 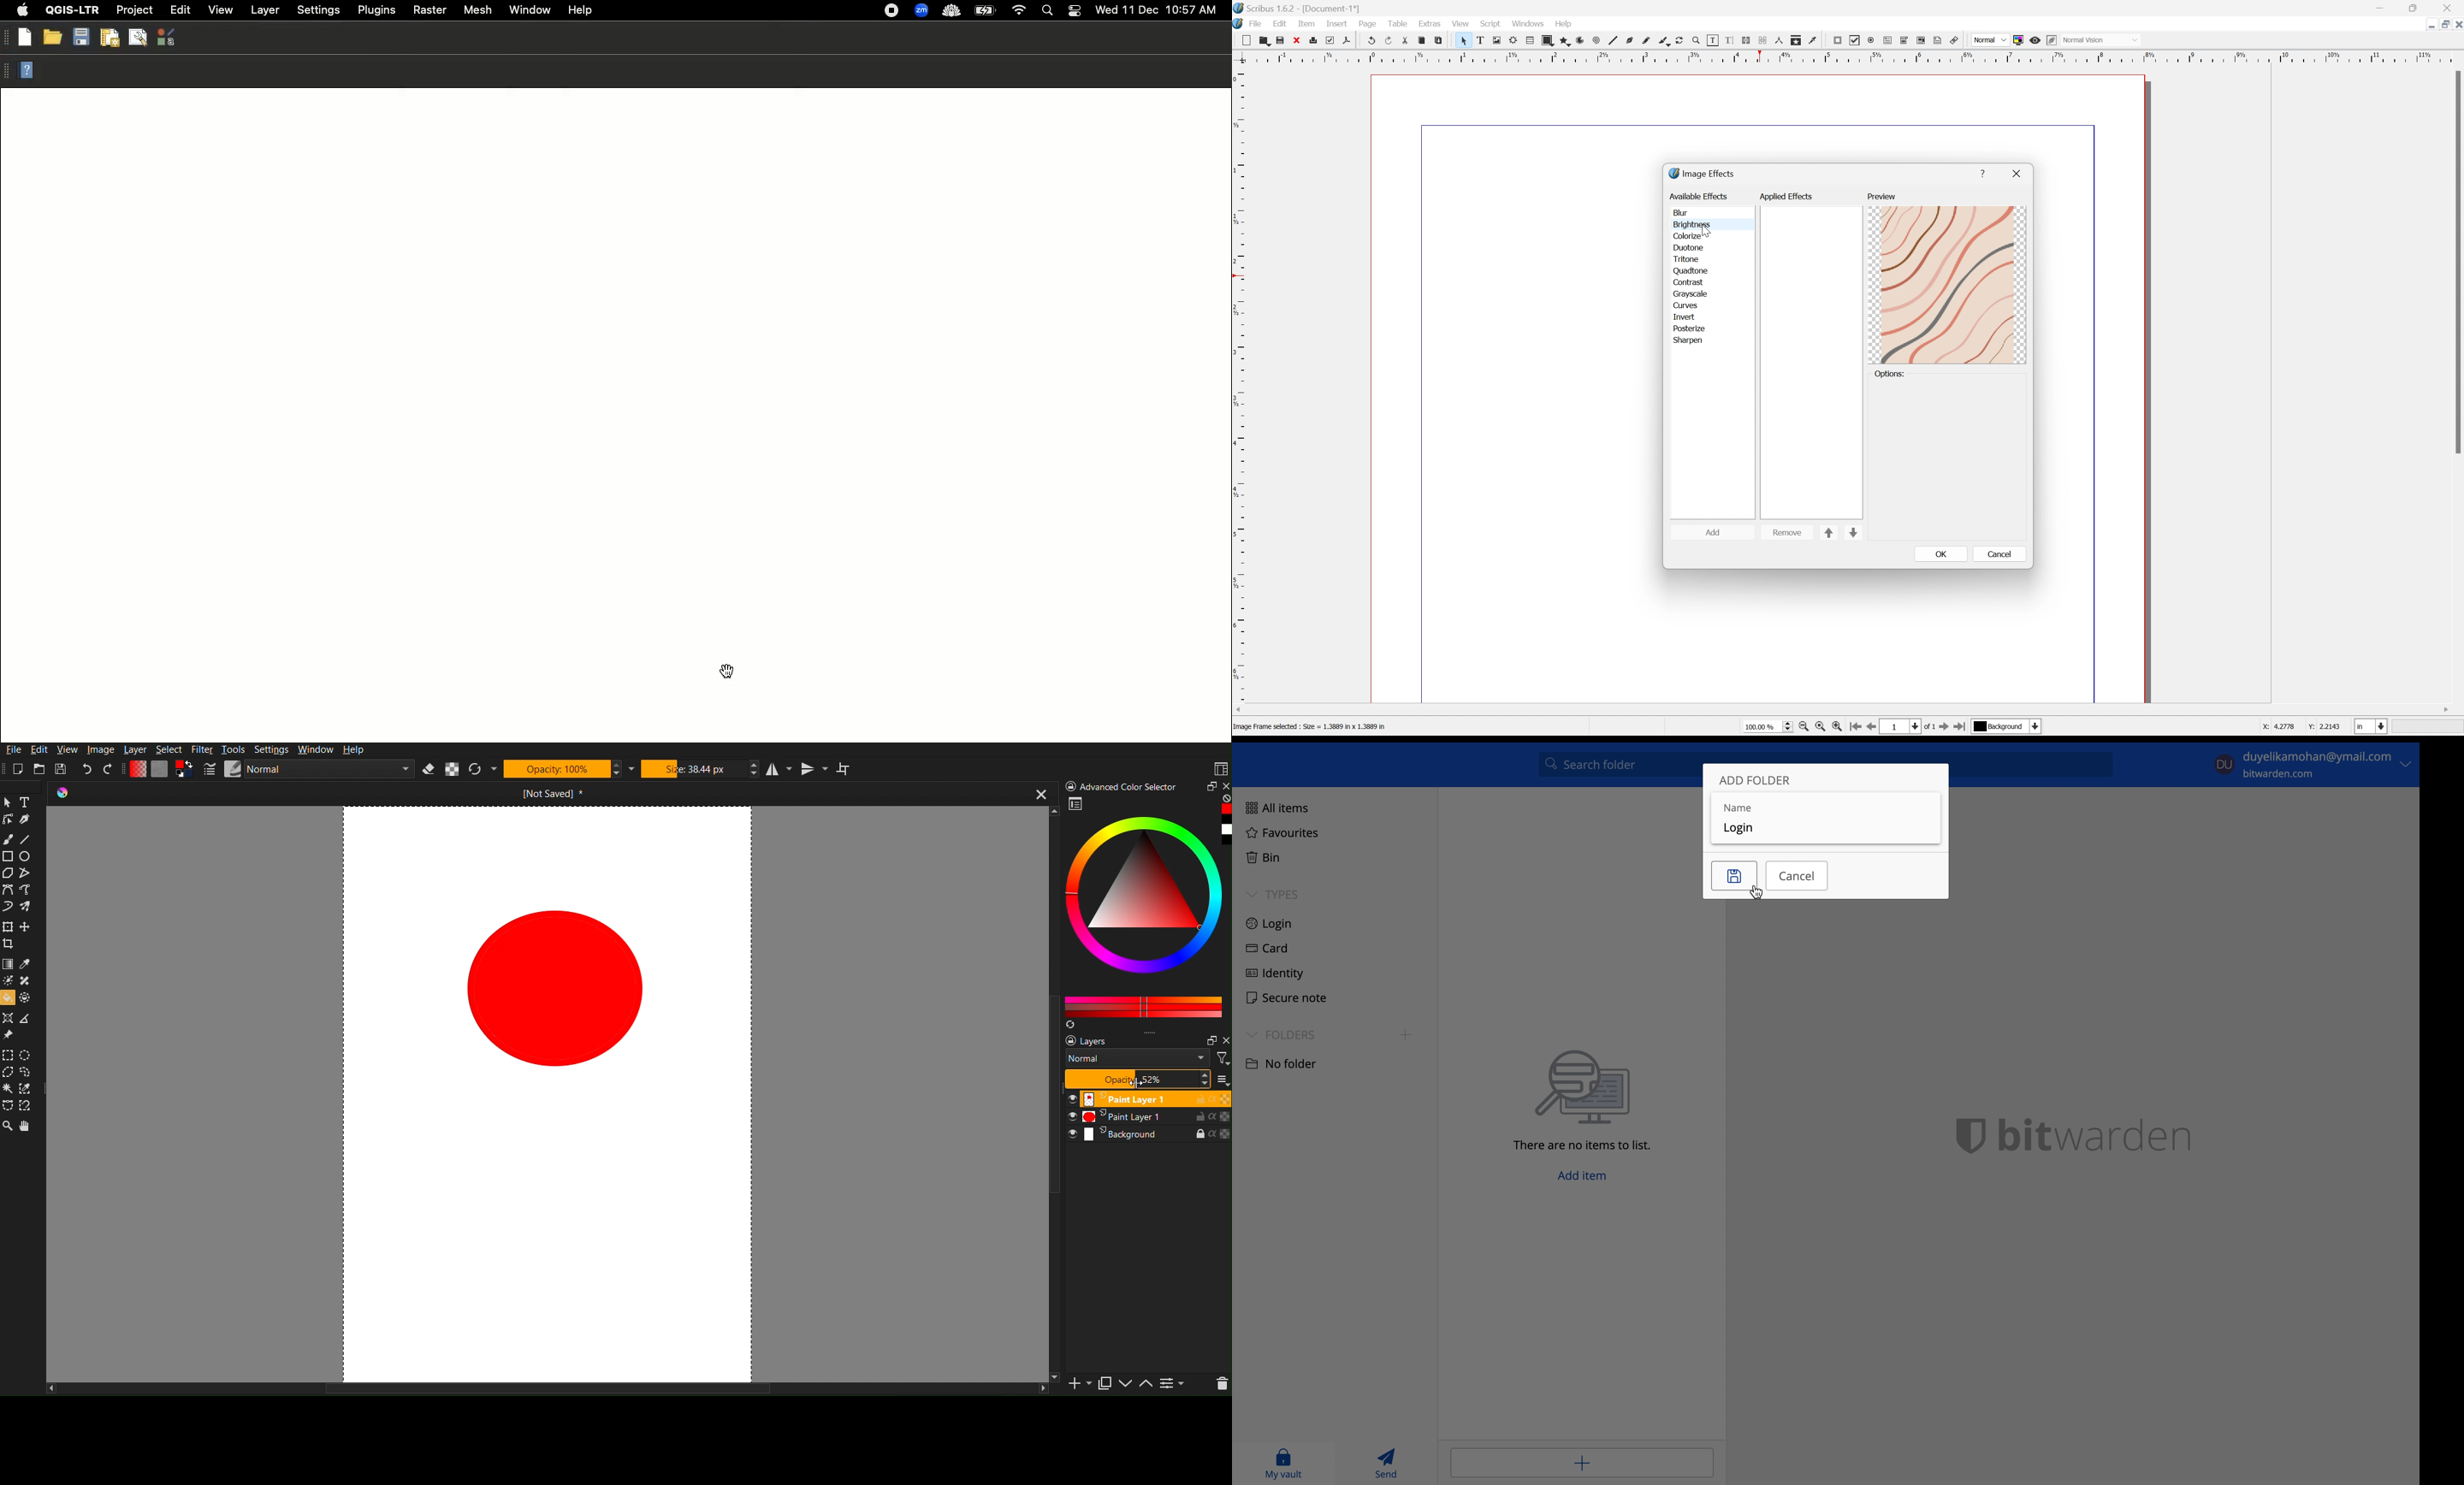 What do you see at coordinates (1370, 40) in the screenshot?
I see `Undo` at bounding box center [1370, 40].